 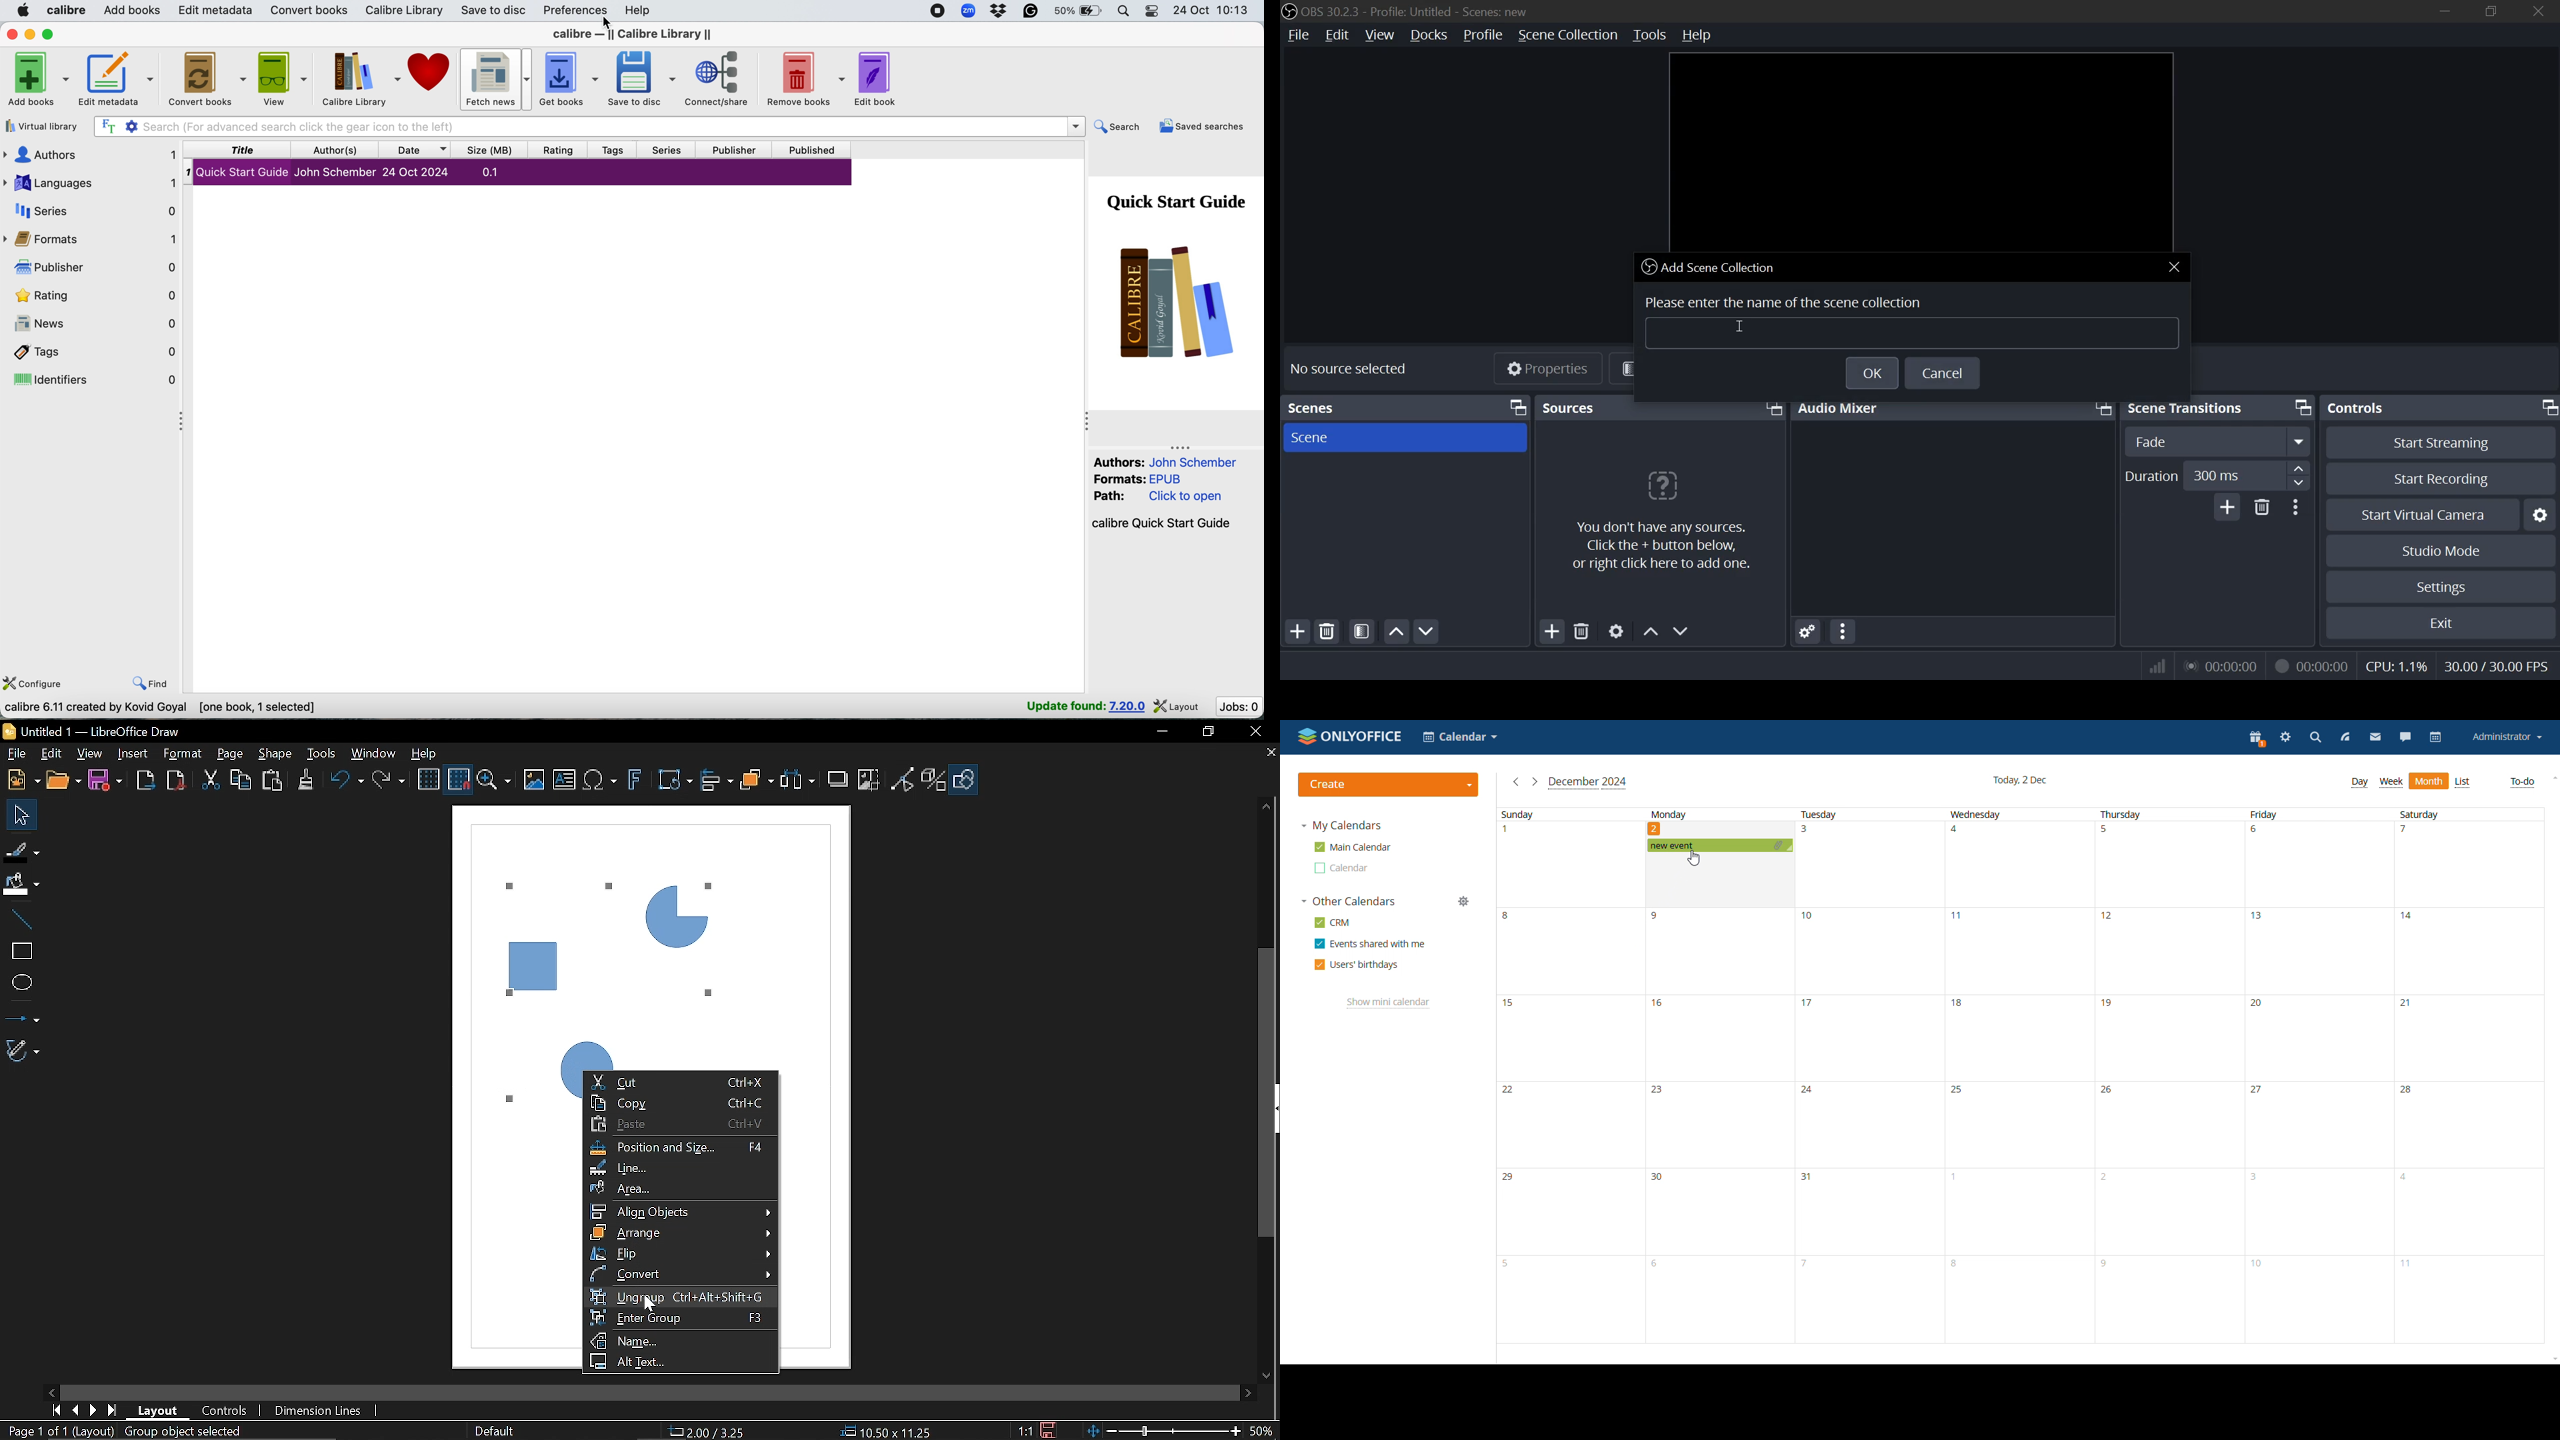 I want to click on Zoom, so click(x=497, y=780).